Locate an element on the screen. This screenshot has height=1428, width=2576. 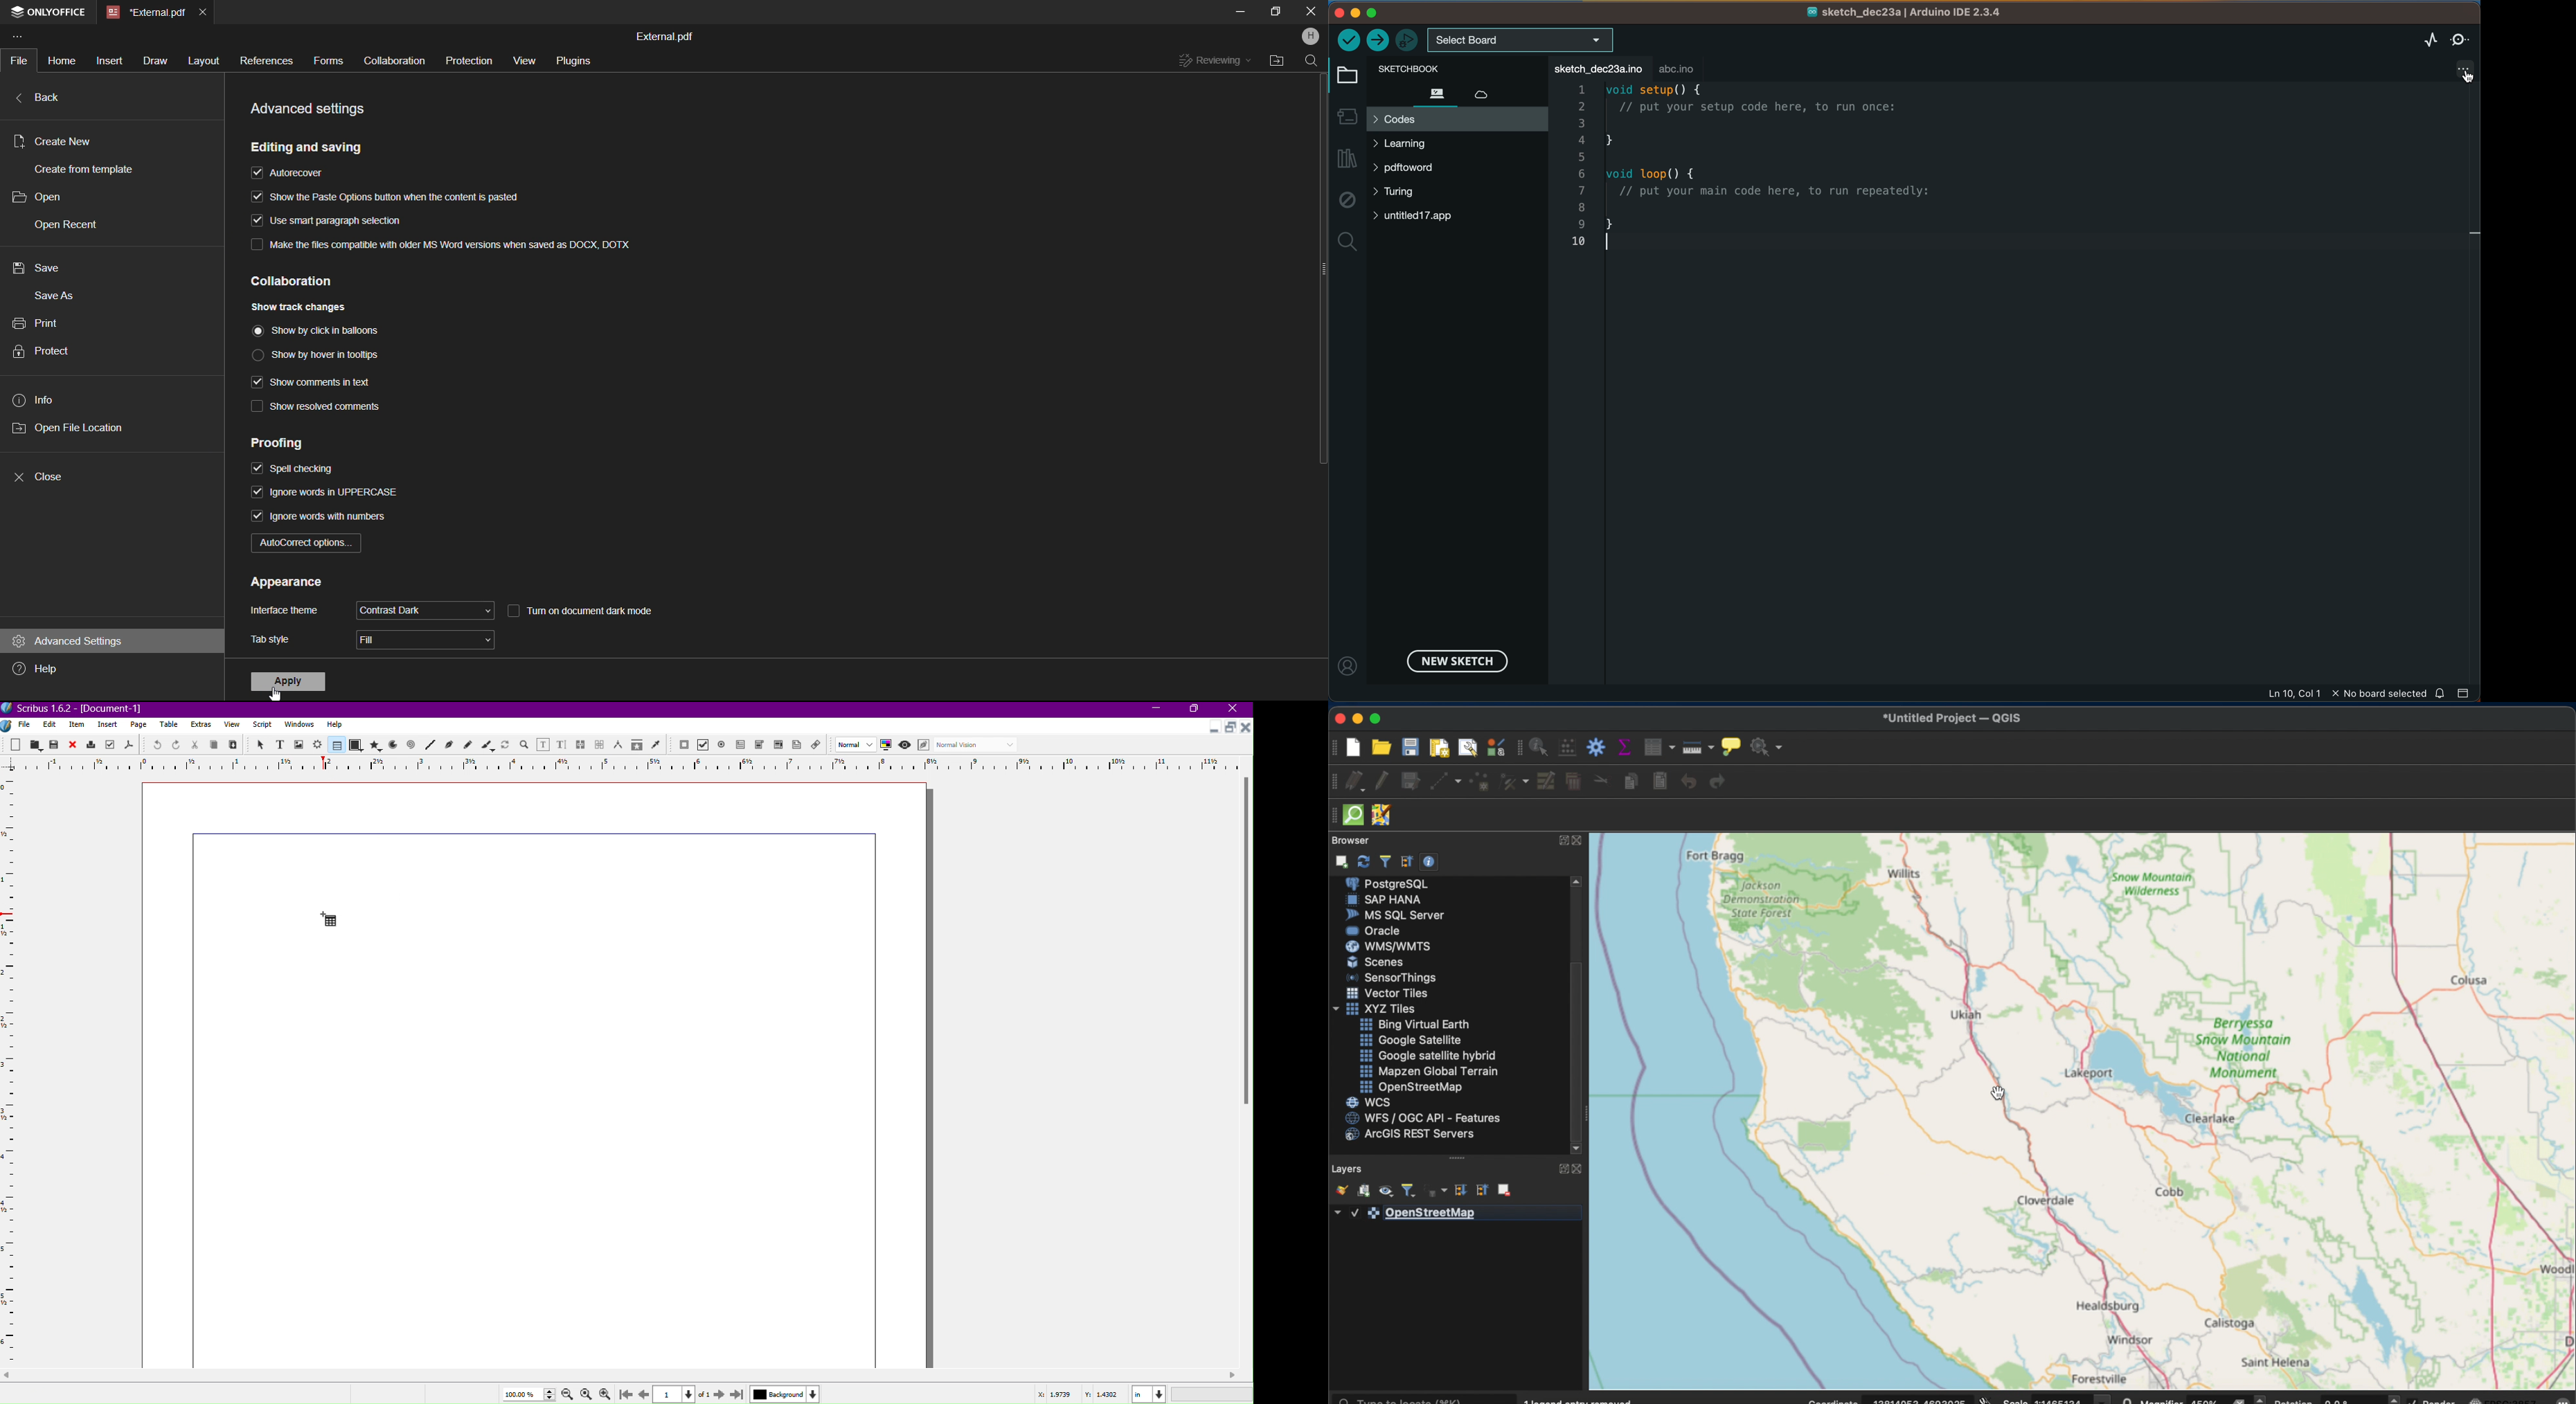
tab style is located at coordinates (270, 640).